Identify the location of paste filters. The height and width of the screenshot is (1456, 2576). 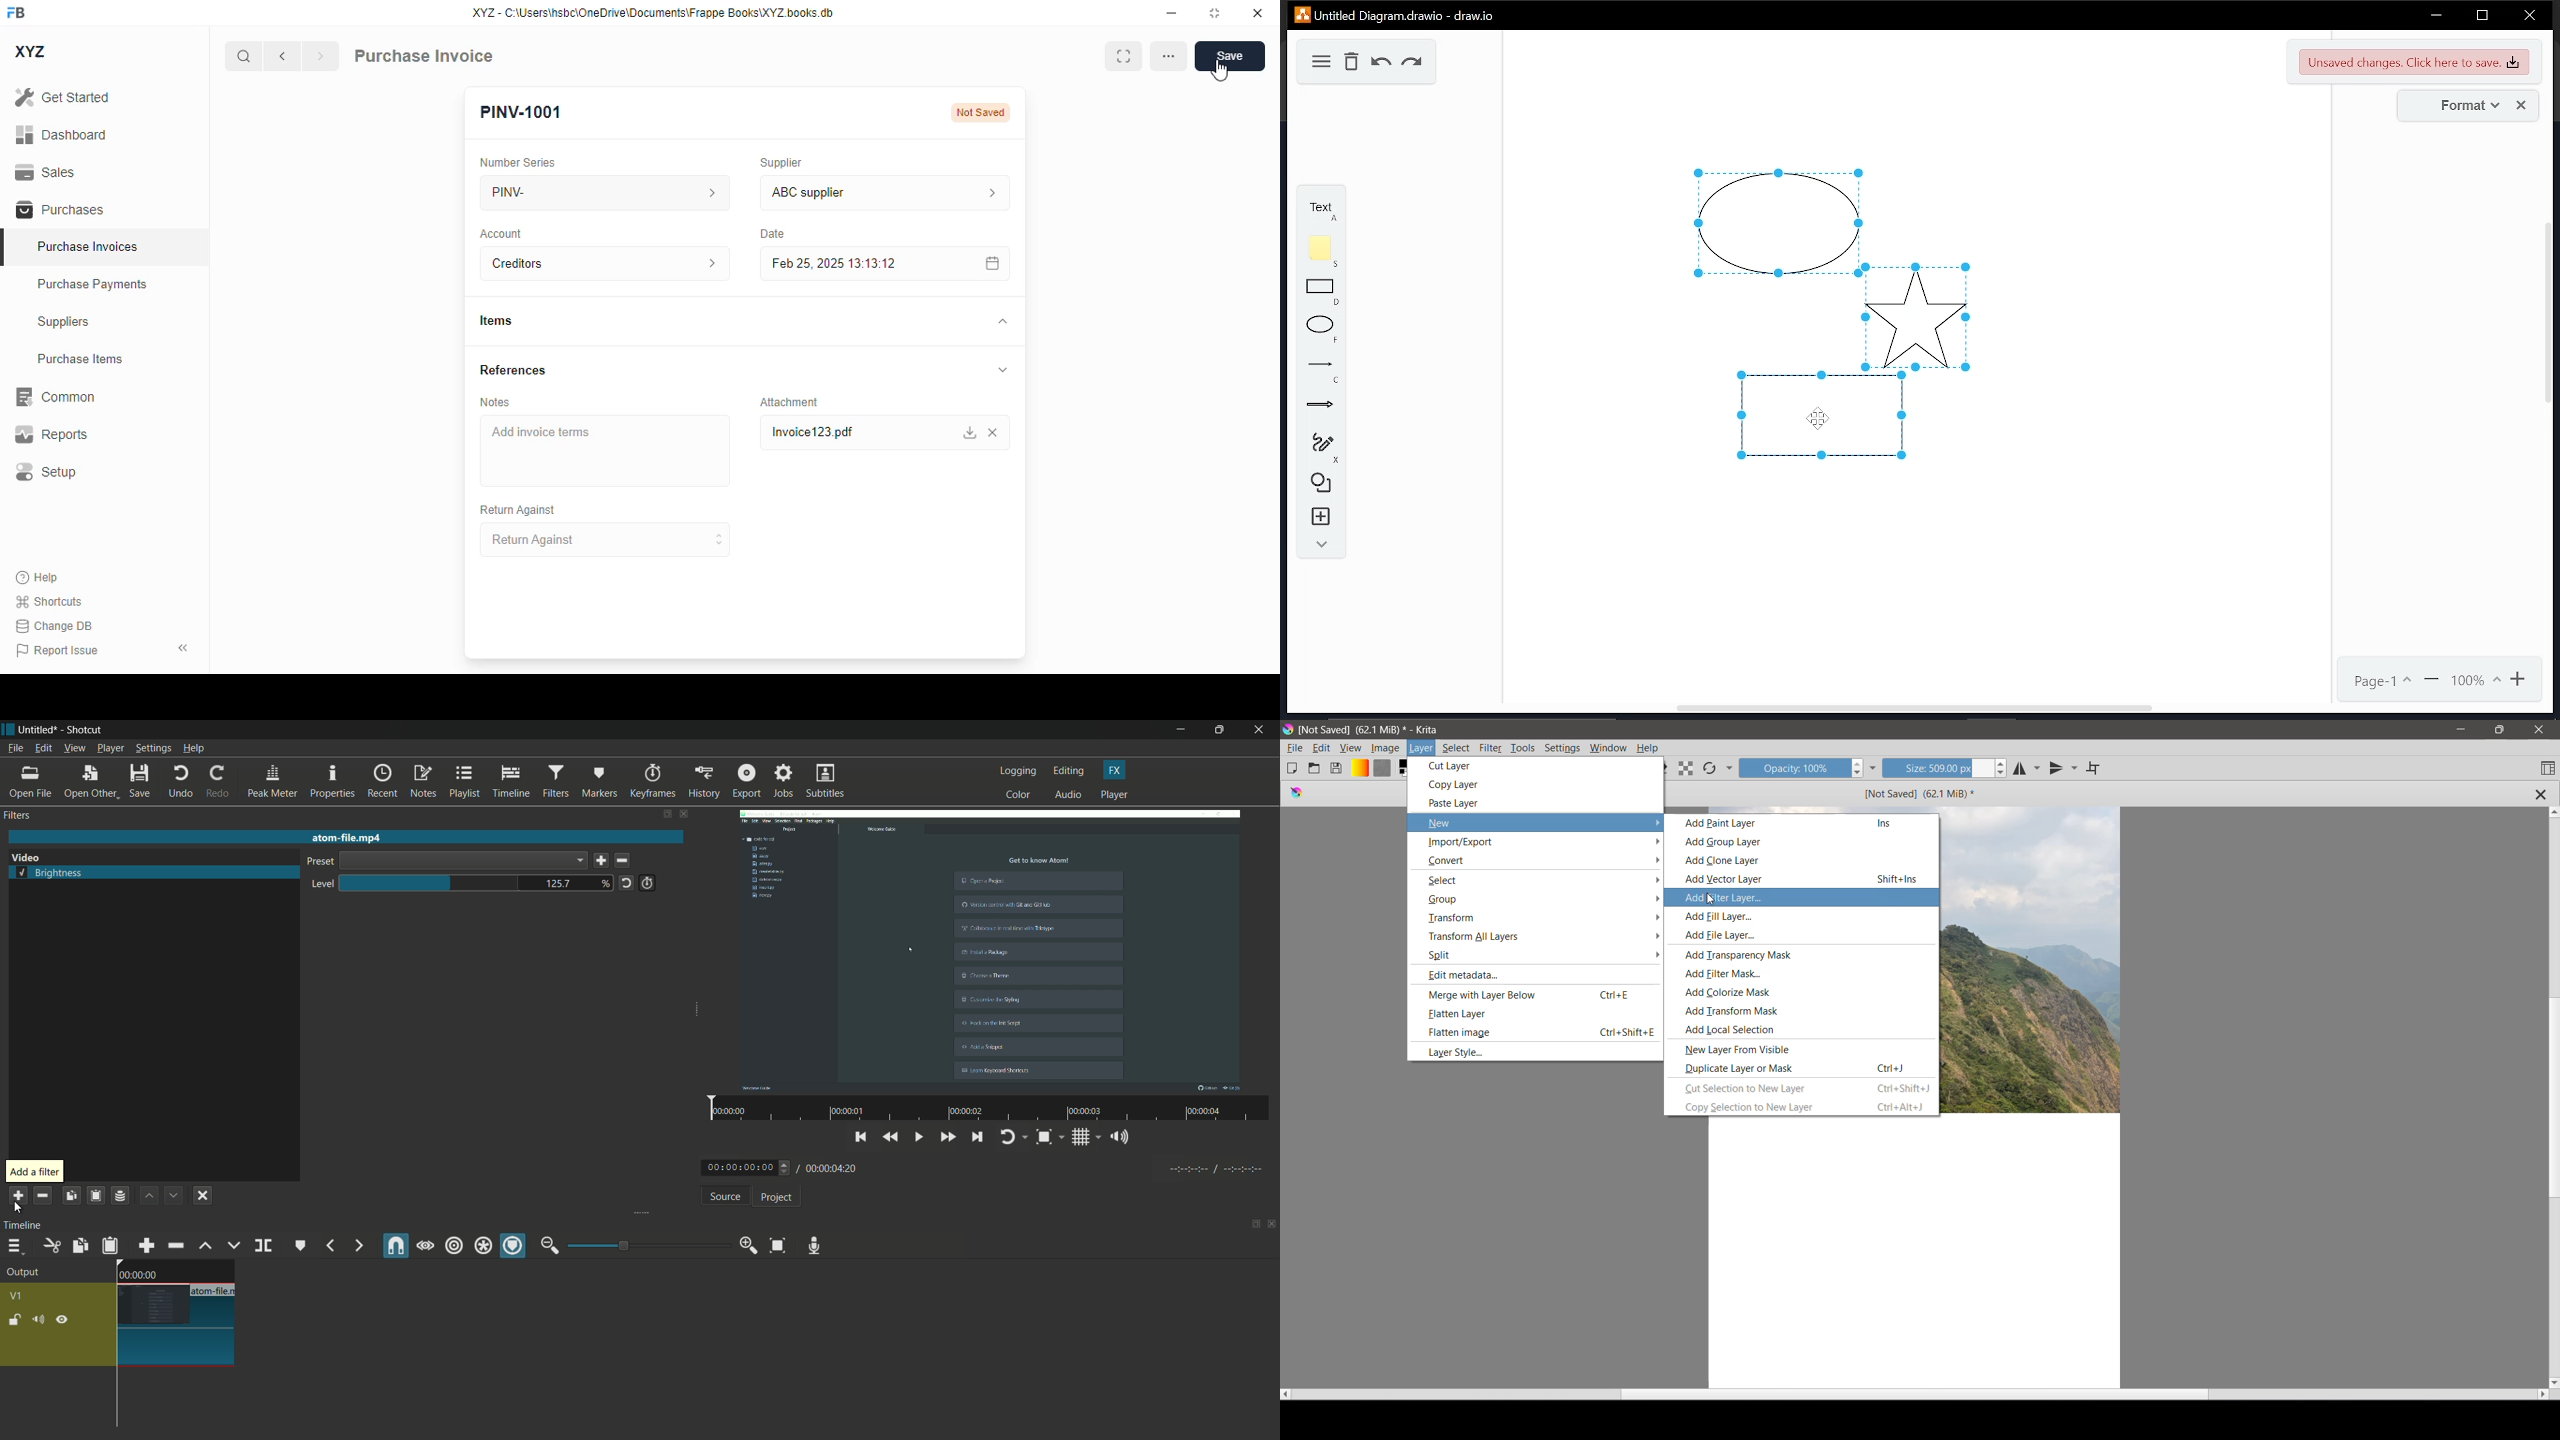
(95, 1195).